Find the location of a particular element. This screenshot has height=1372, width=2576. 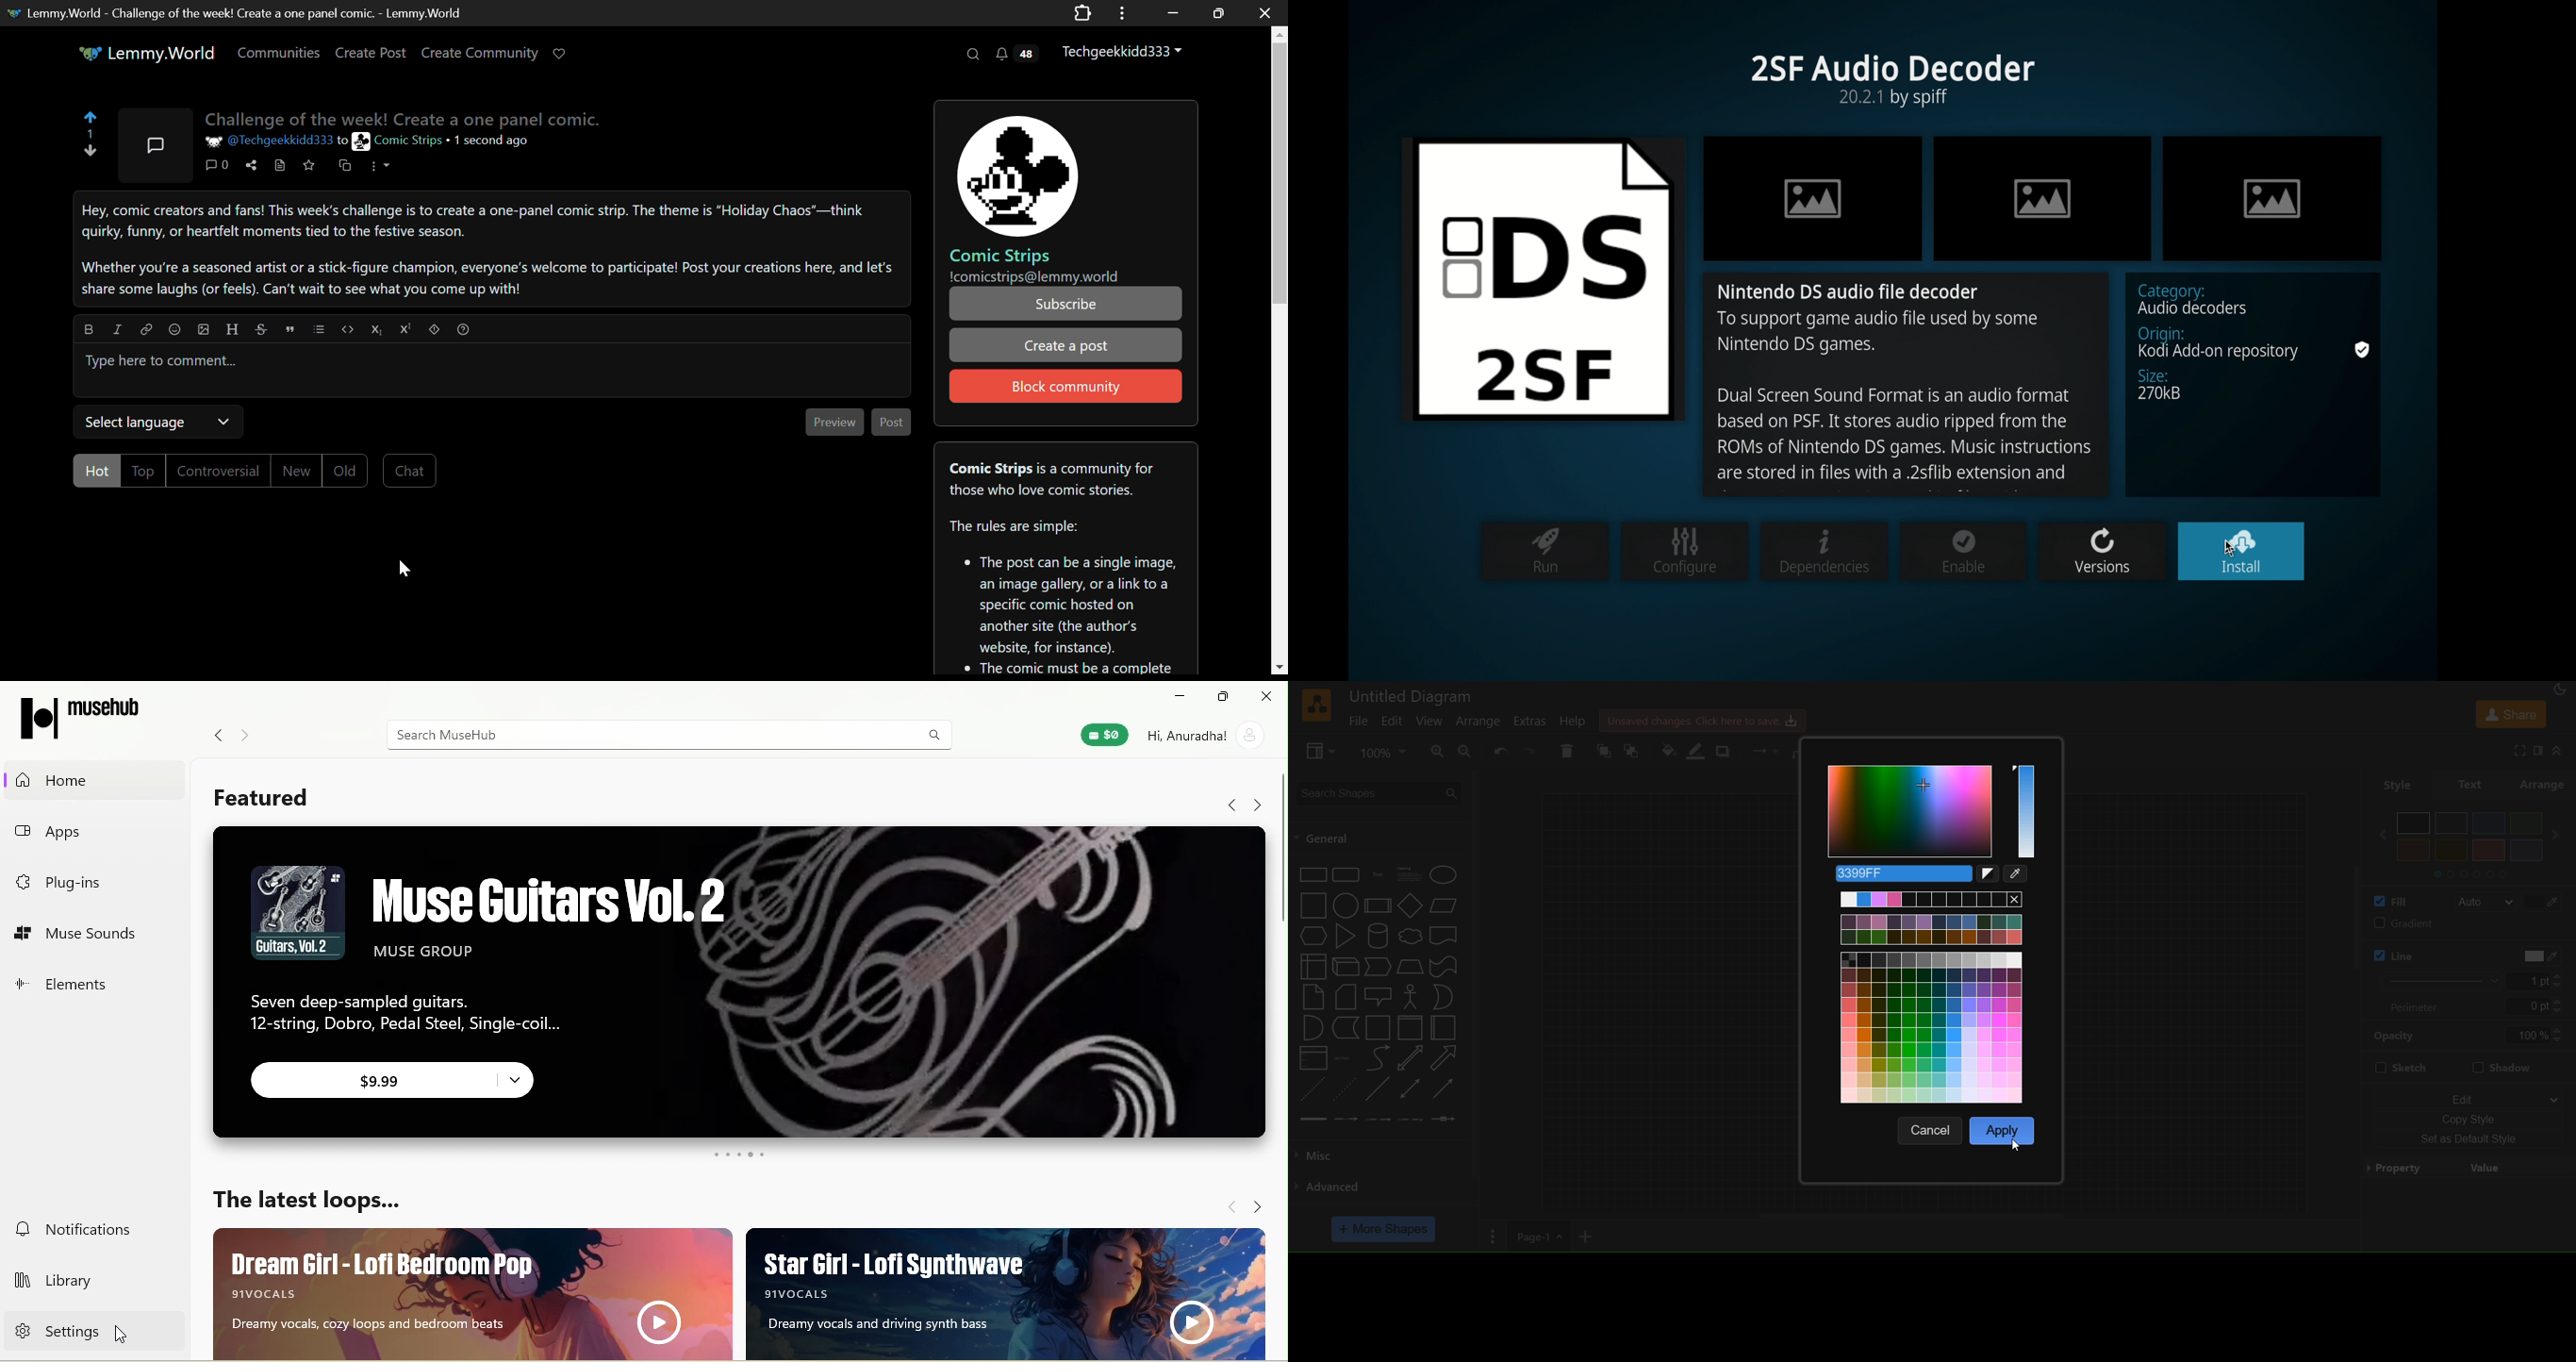

tape is located at coordinates (1446, 966).